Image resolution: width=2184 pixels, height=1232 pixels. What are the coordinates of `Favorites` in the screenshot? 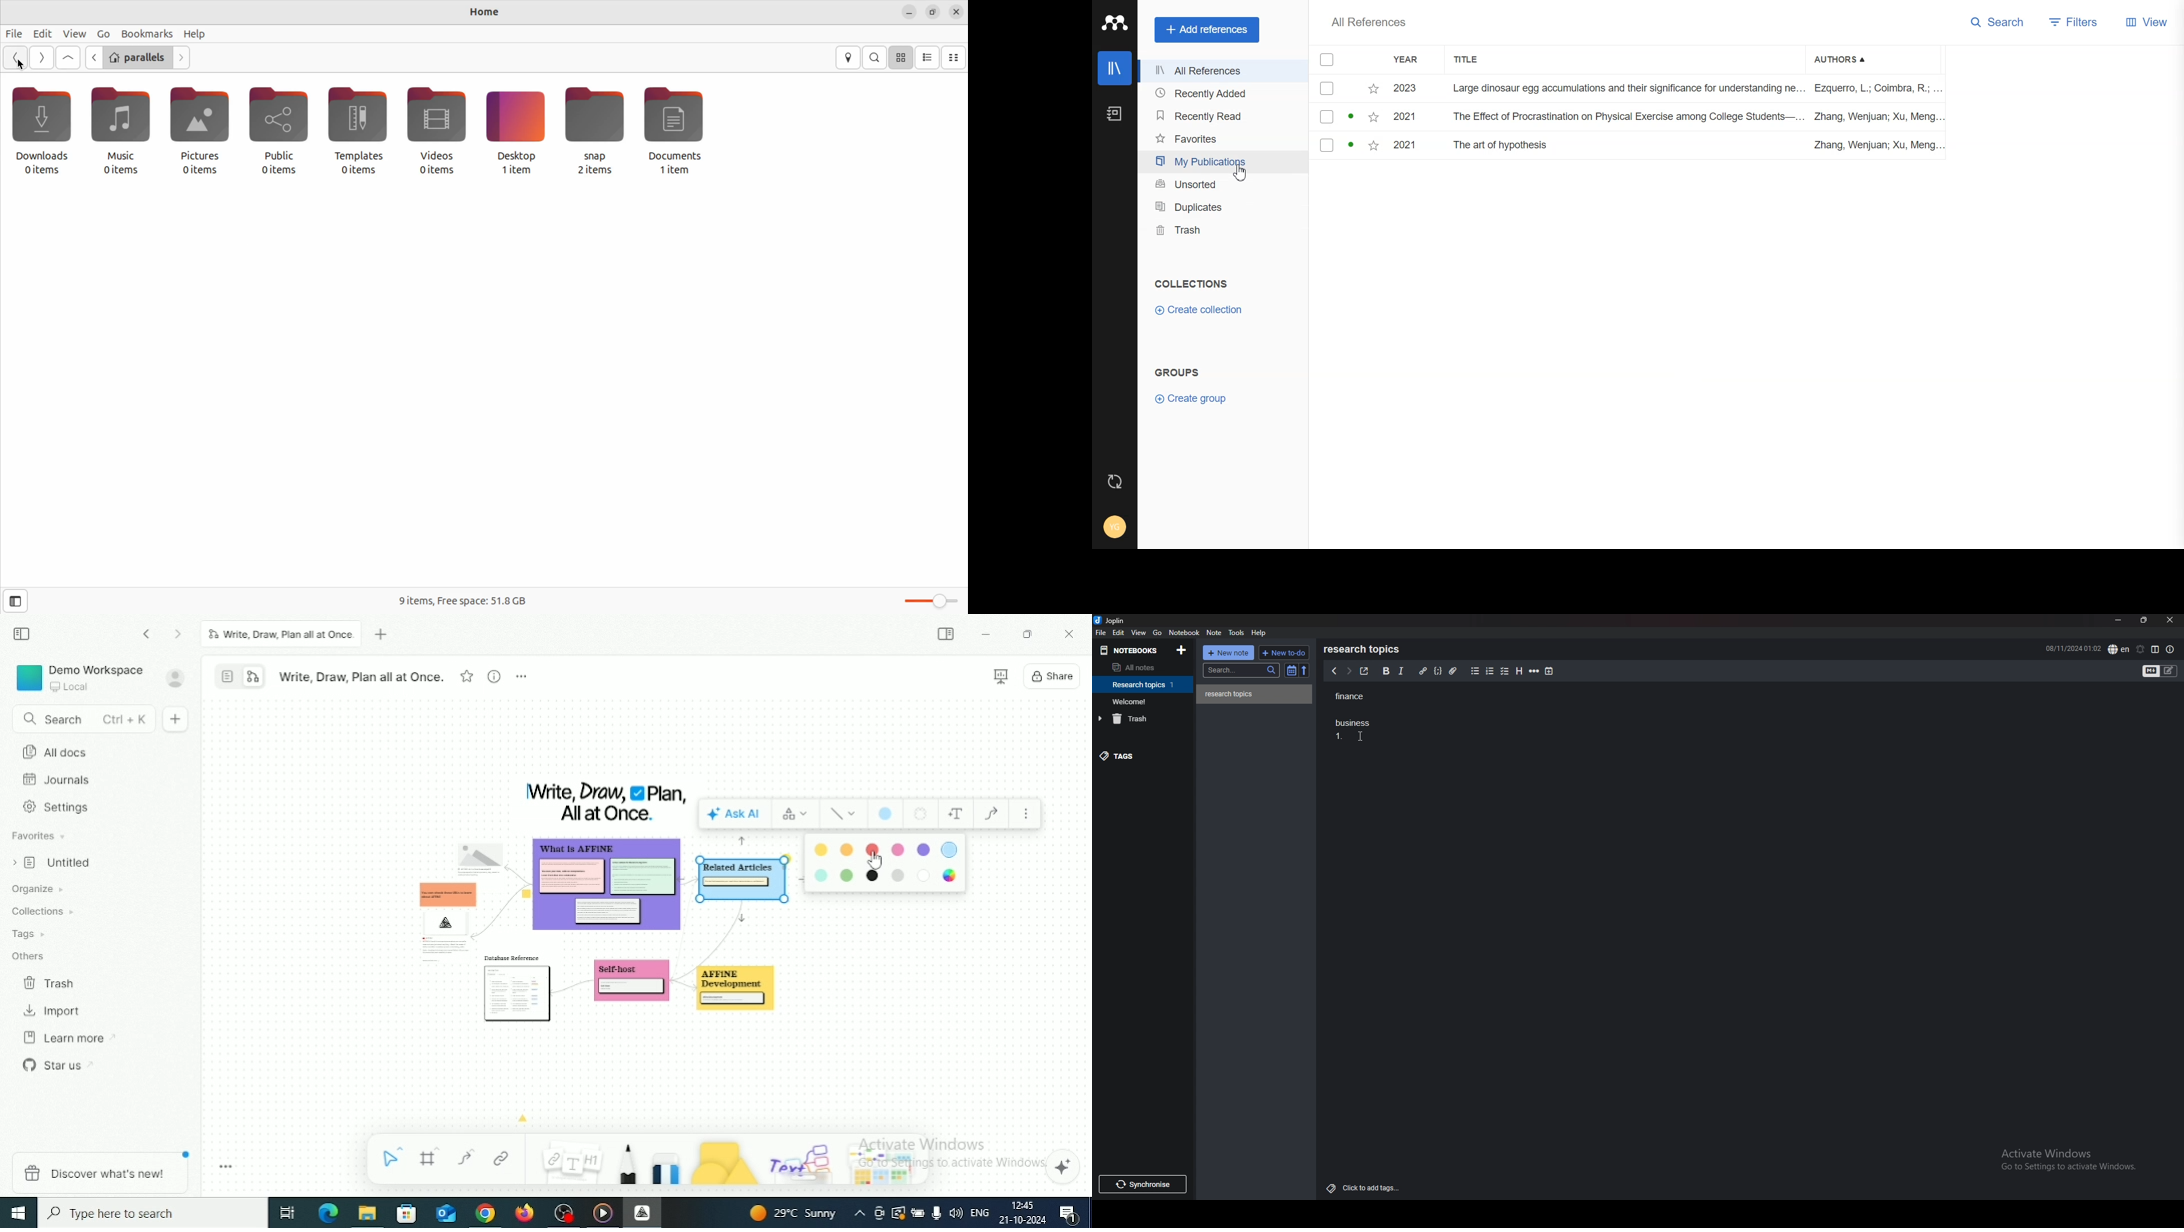 It's located at (1218, 139).